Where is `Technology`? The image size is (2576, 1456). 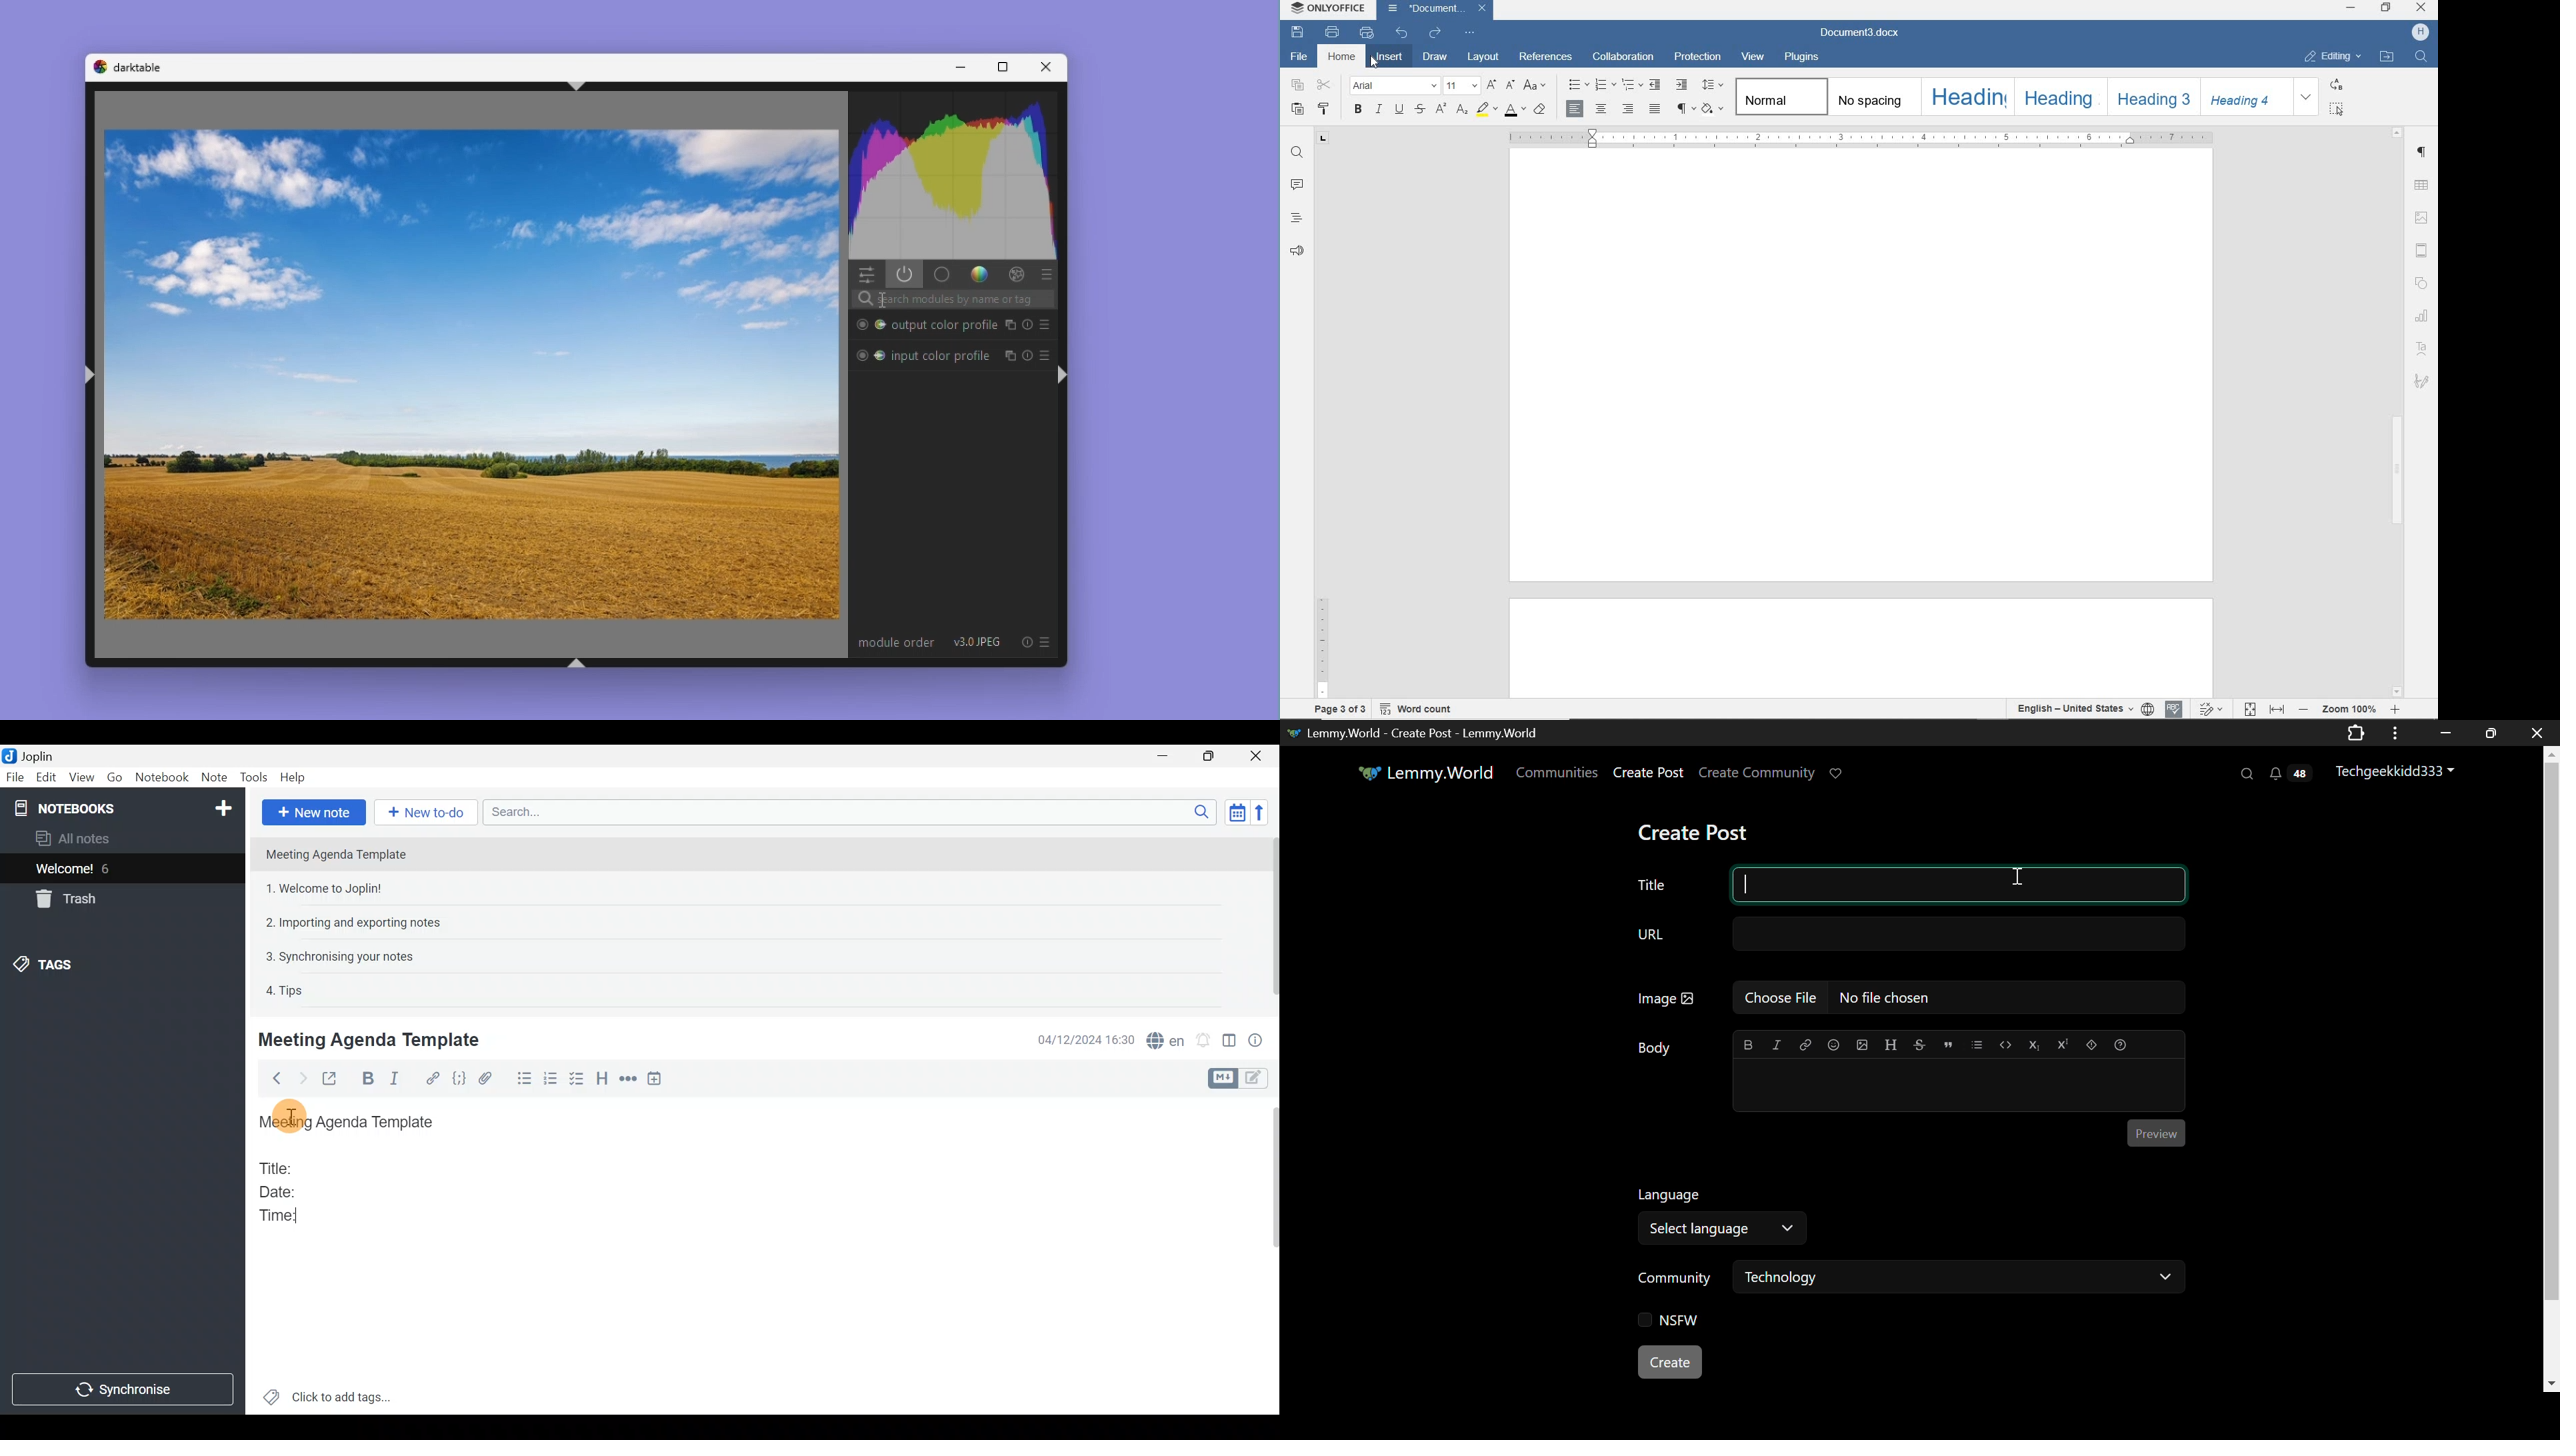 Technology is located at coordinates (1960, 1280).